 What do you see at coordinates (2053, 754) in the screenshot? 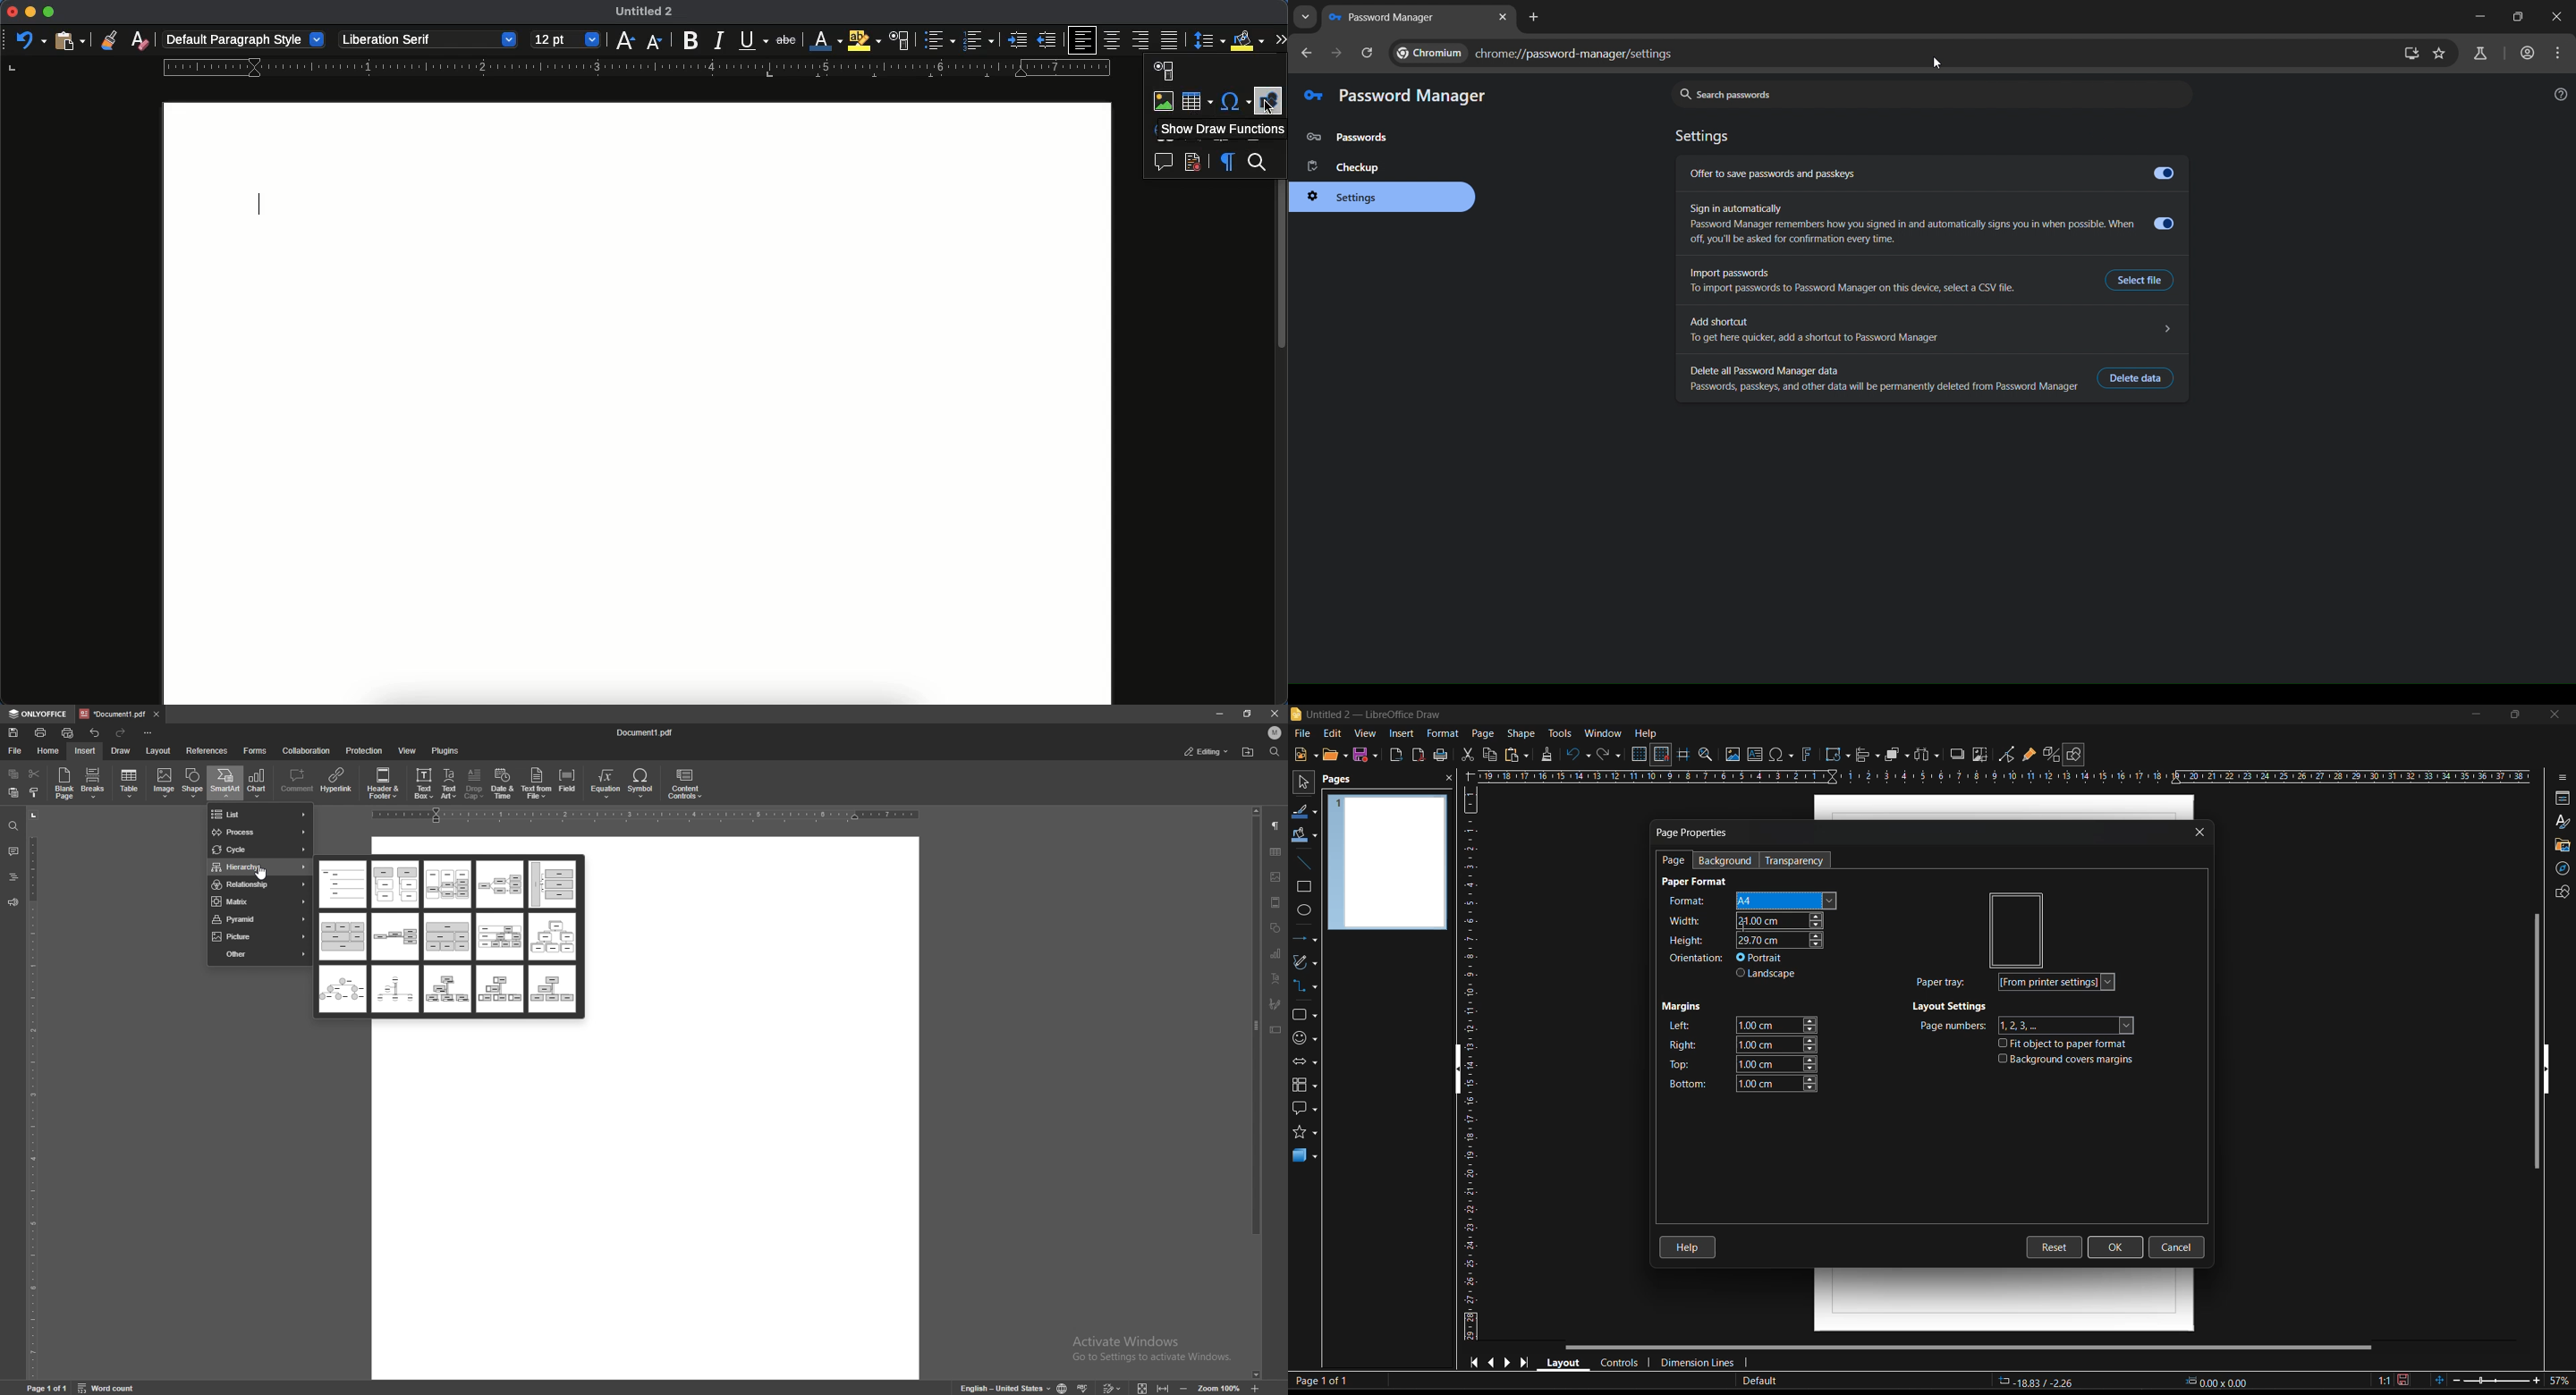
I see `toggle extrusion` at bounding box center [2053, 754].